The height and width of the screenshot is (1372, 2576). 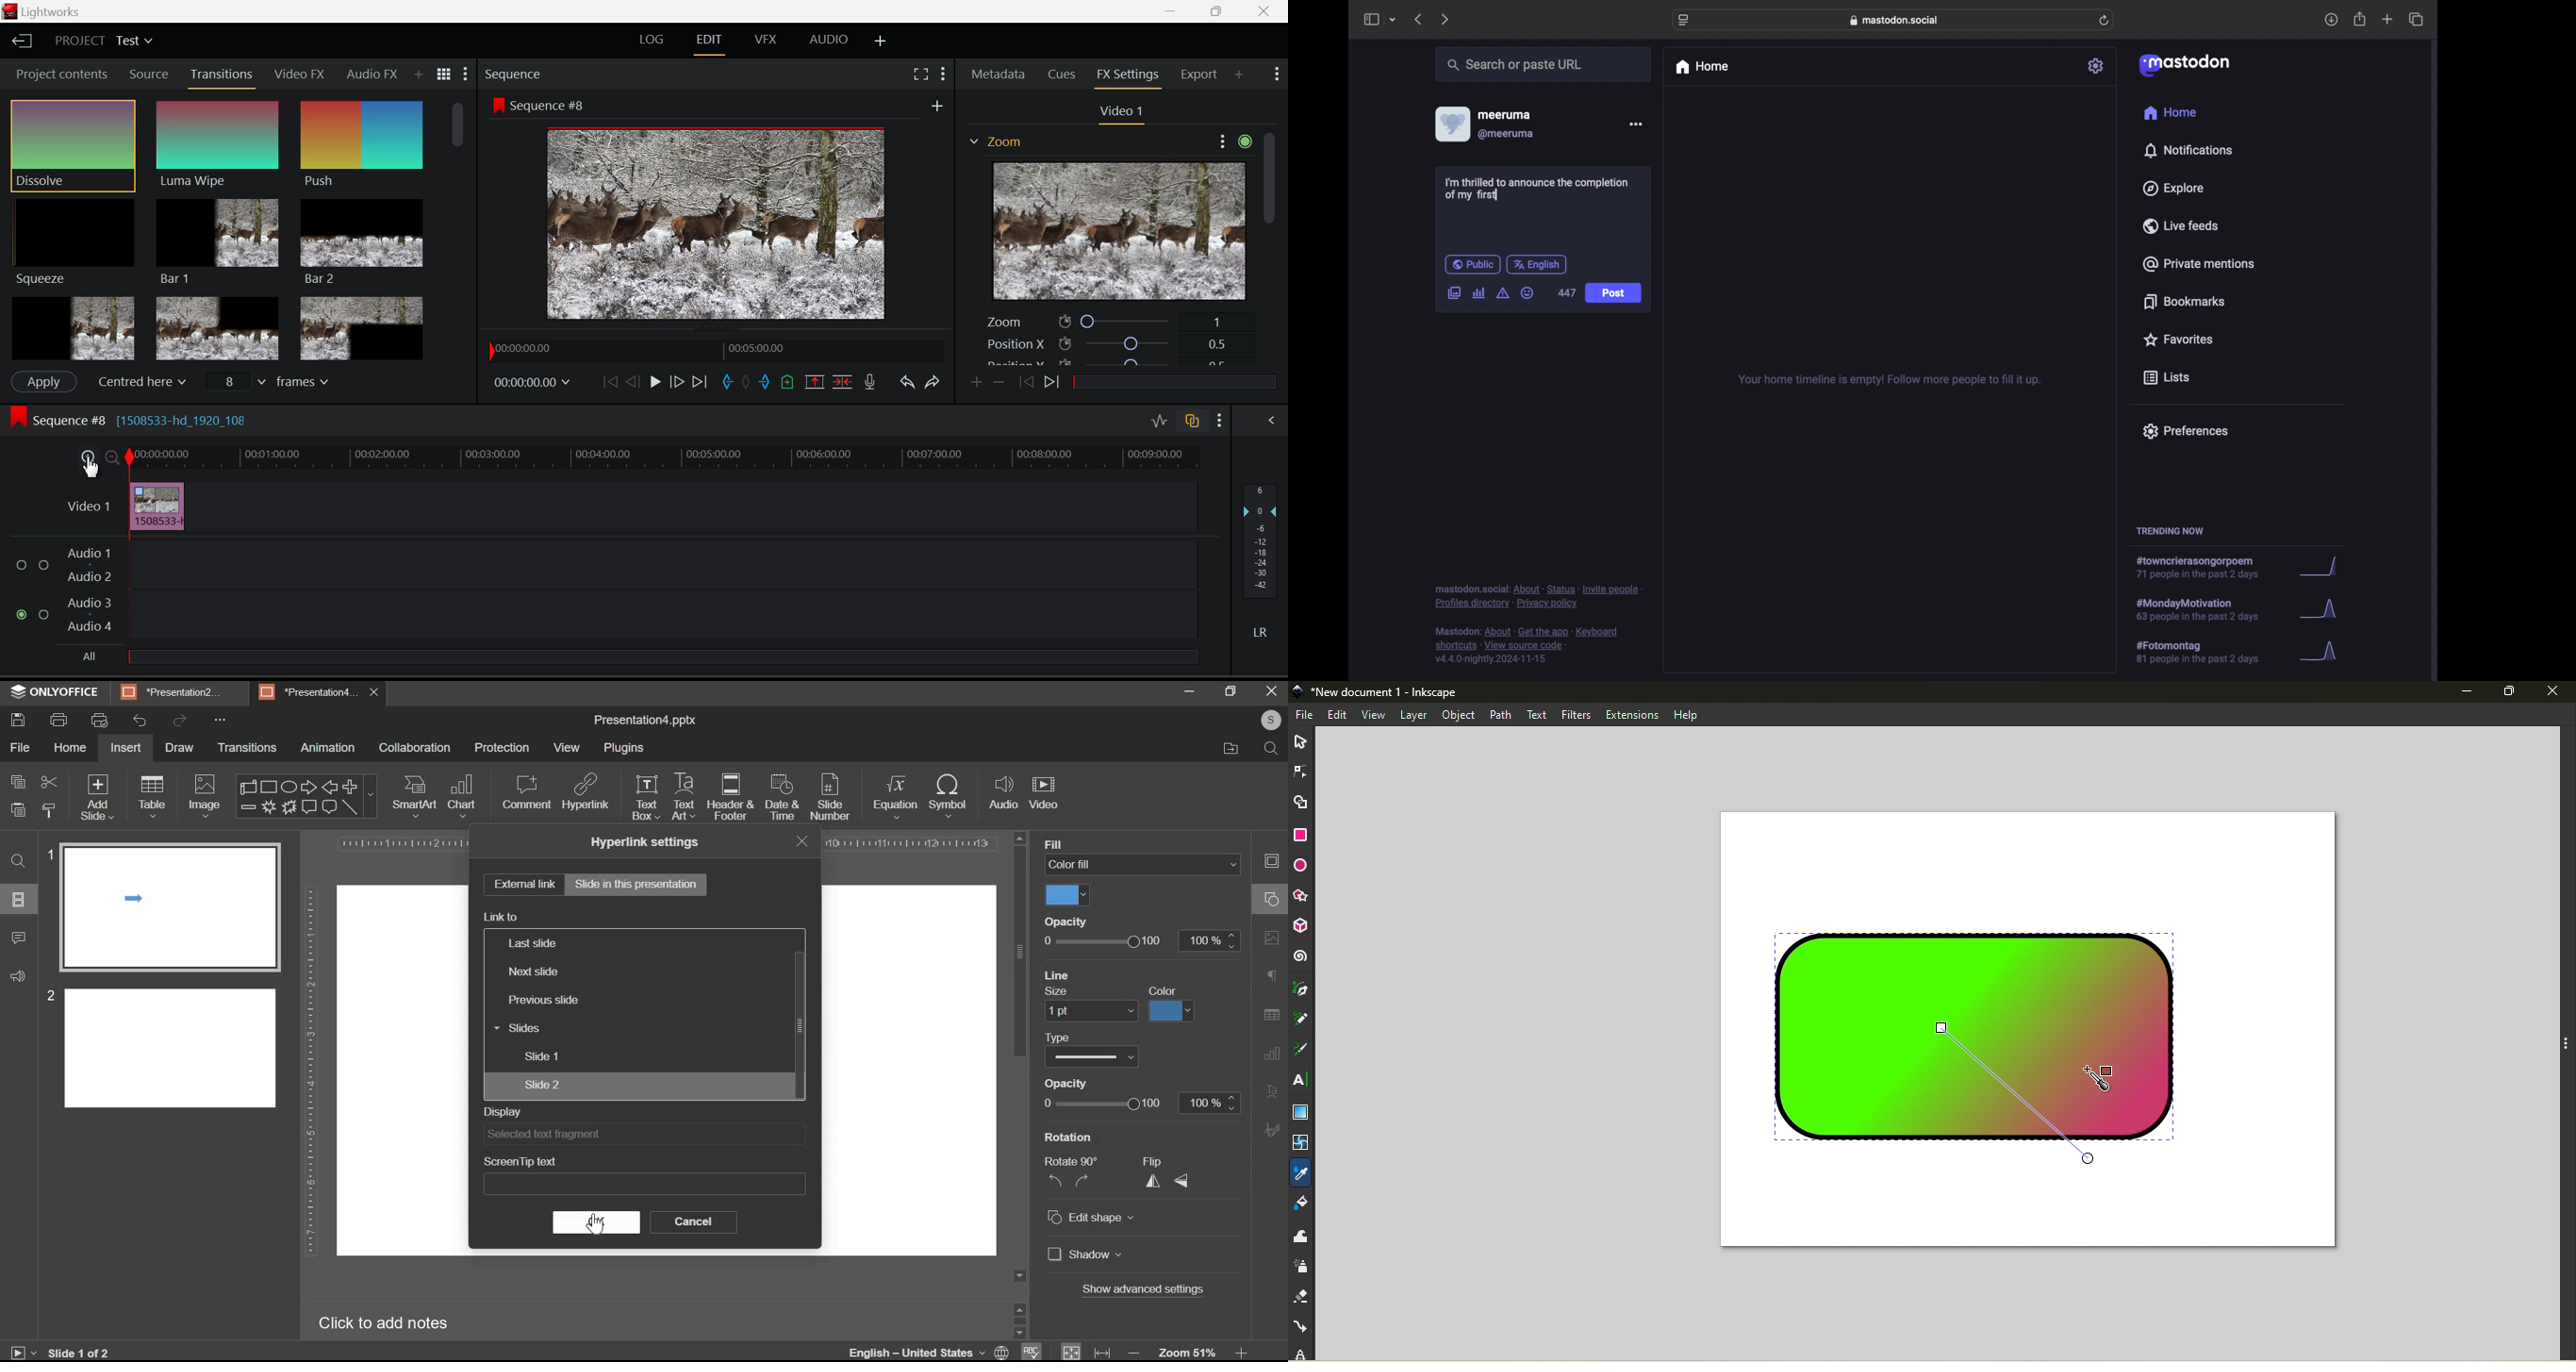 What do you see at coordinates (52, 691) in the screenshot?
I see `ONLYOFFICE` at bounding box center [52, 691].